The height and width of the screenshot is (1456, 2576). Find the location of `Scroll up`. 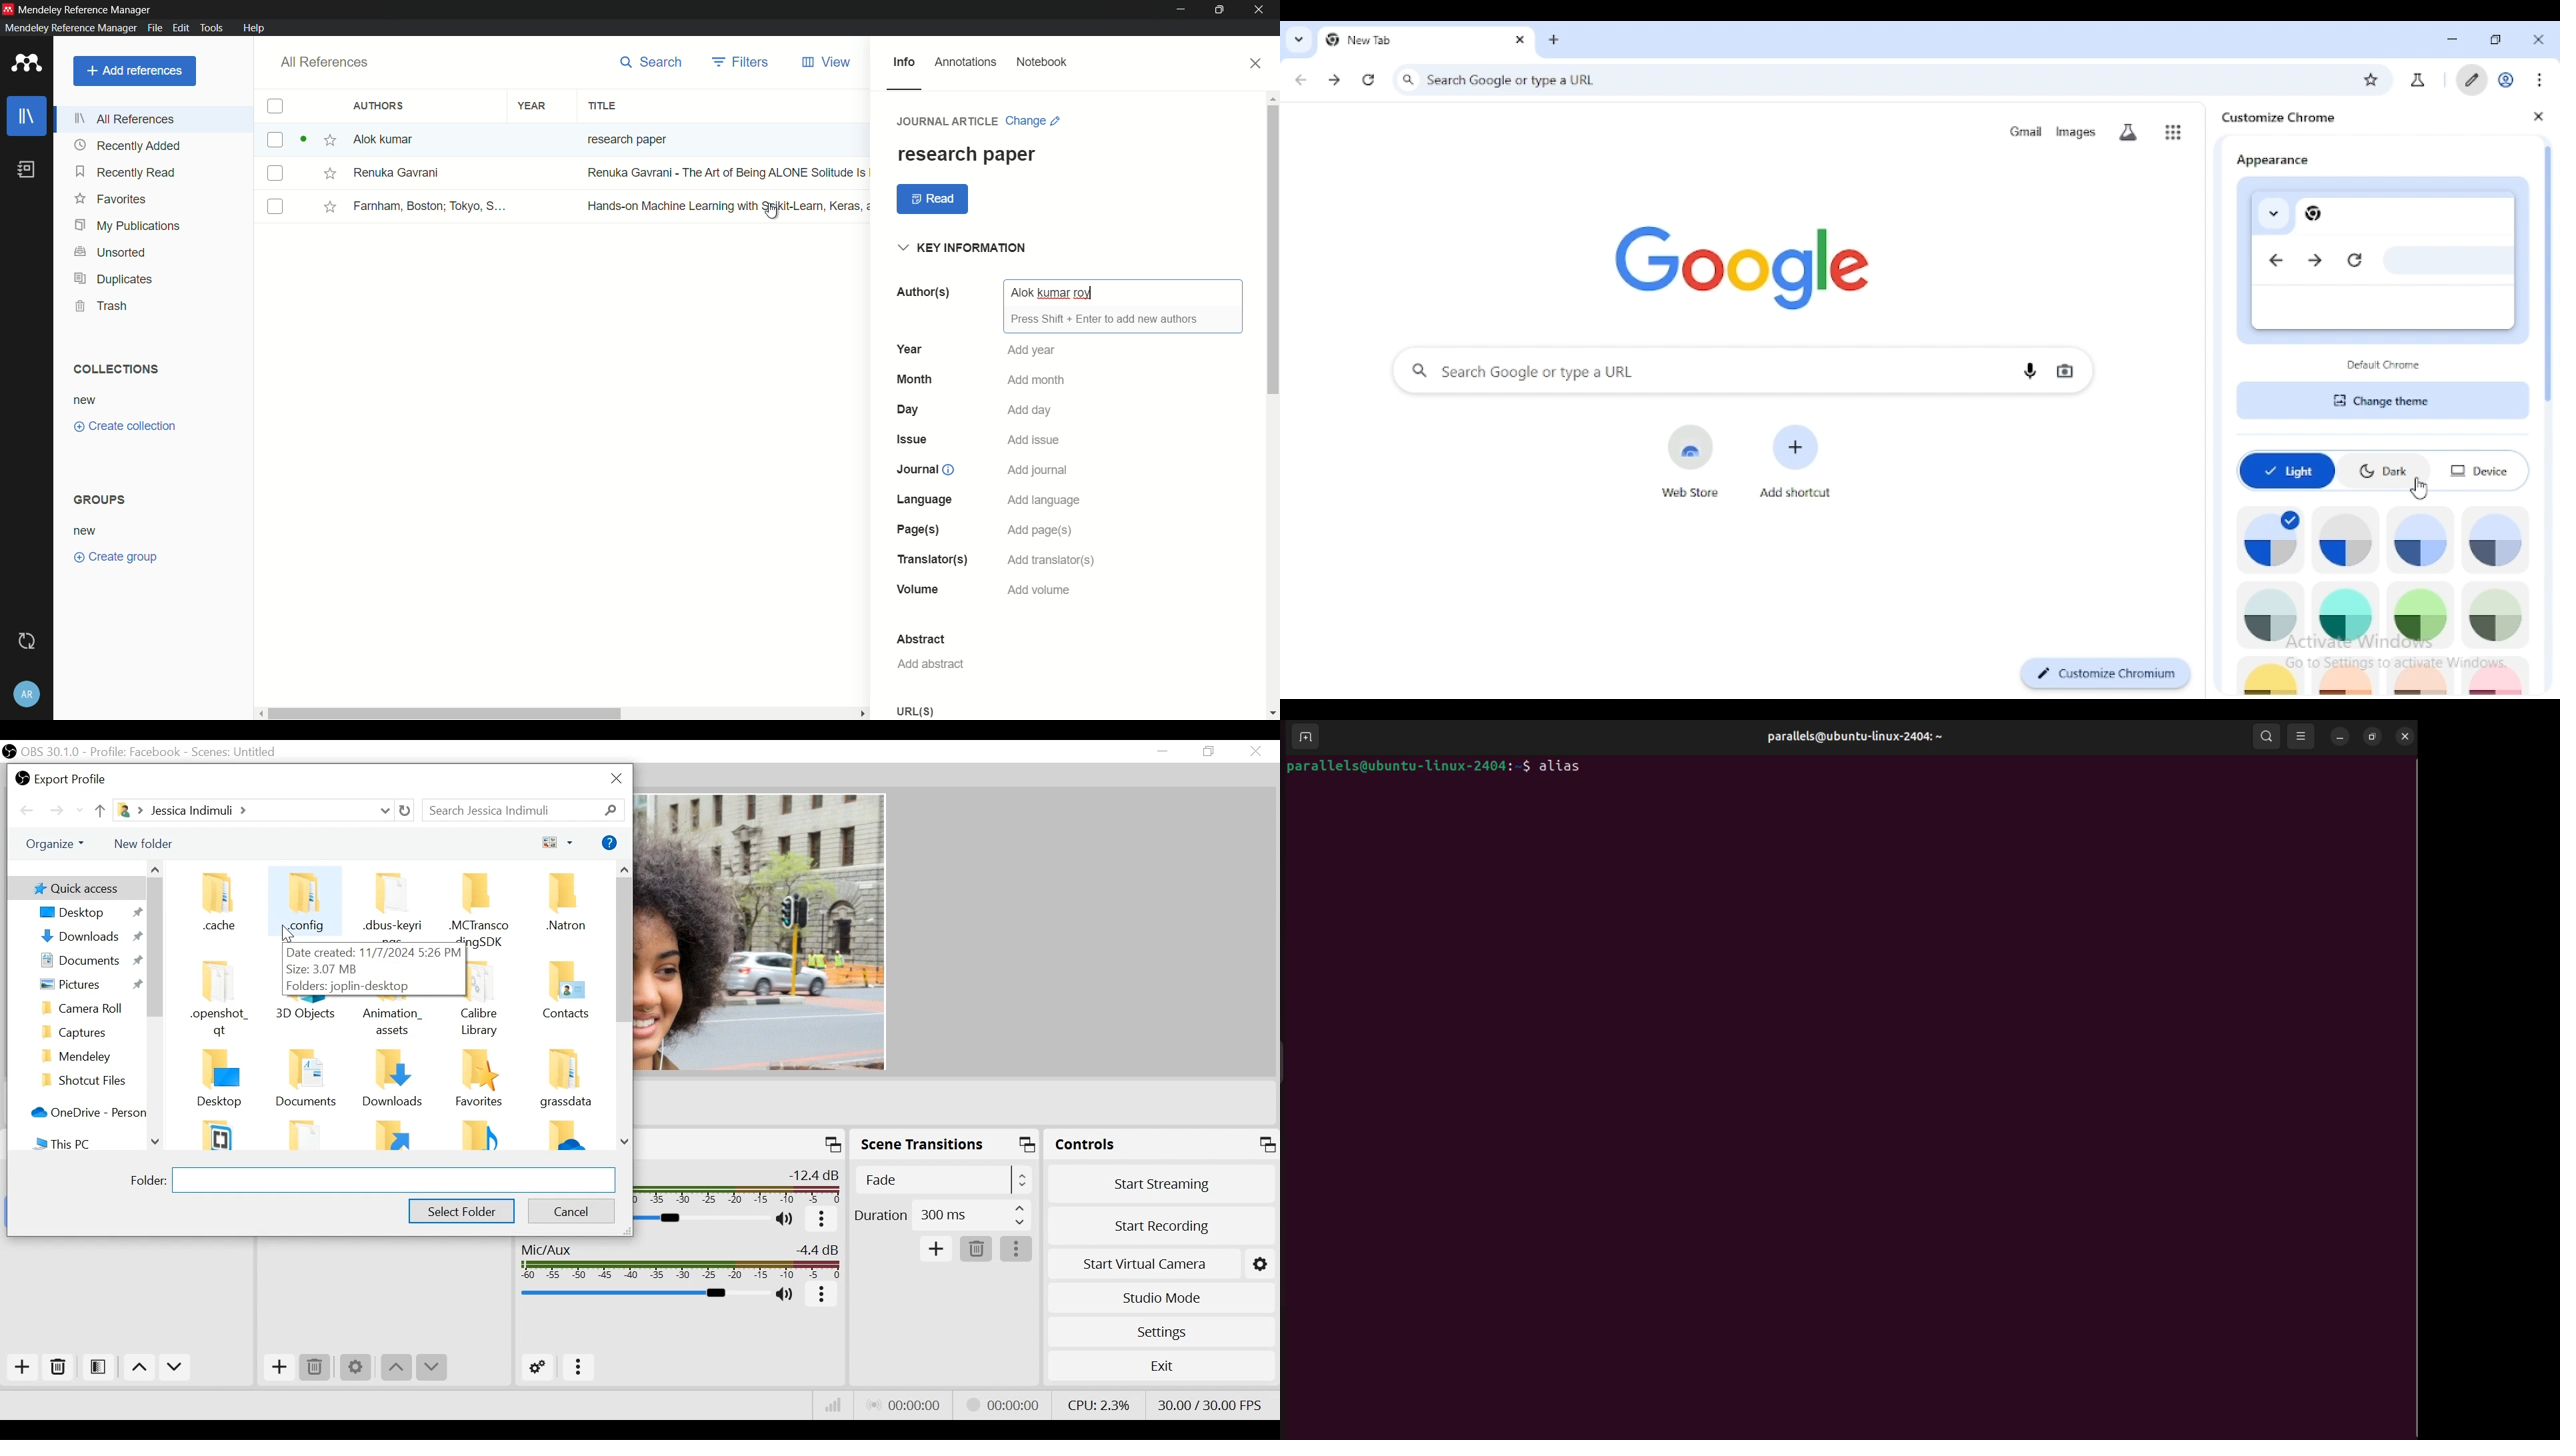

Scroll up is located at coordinates (154, 869).